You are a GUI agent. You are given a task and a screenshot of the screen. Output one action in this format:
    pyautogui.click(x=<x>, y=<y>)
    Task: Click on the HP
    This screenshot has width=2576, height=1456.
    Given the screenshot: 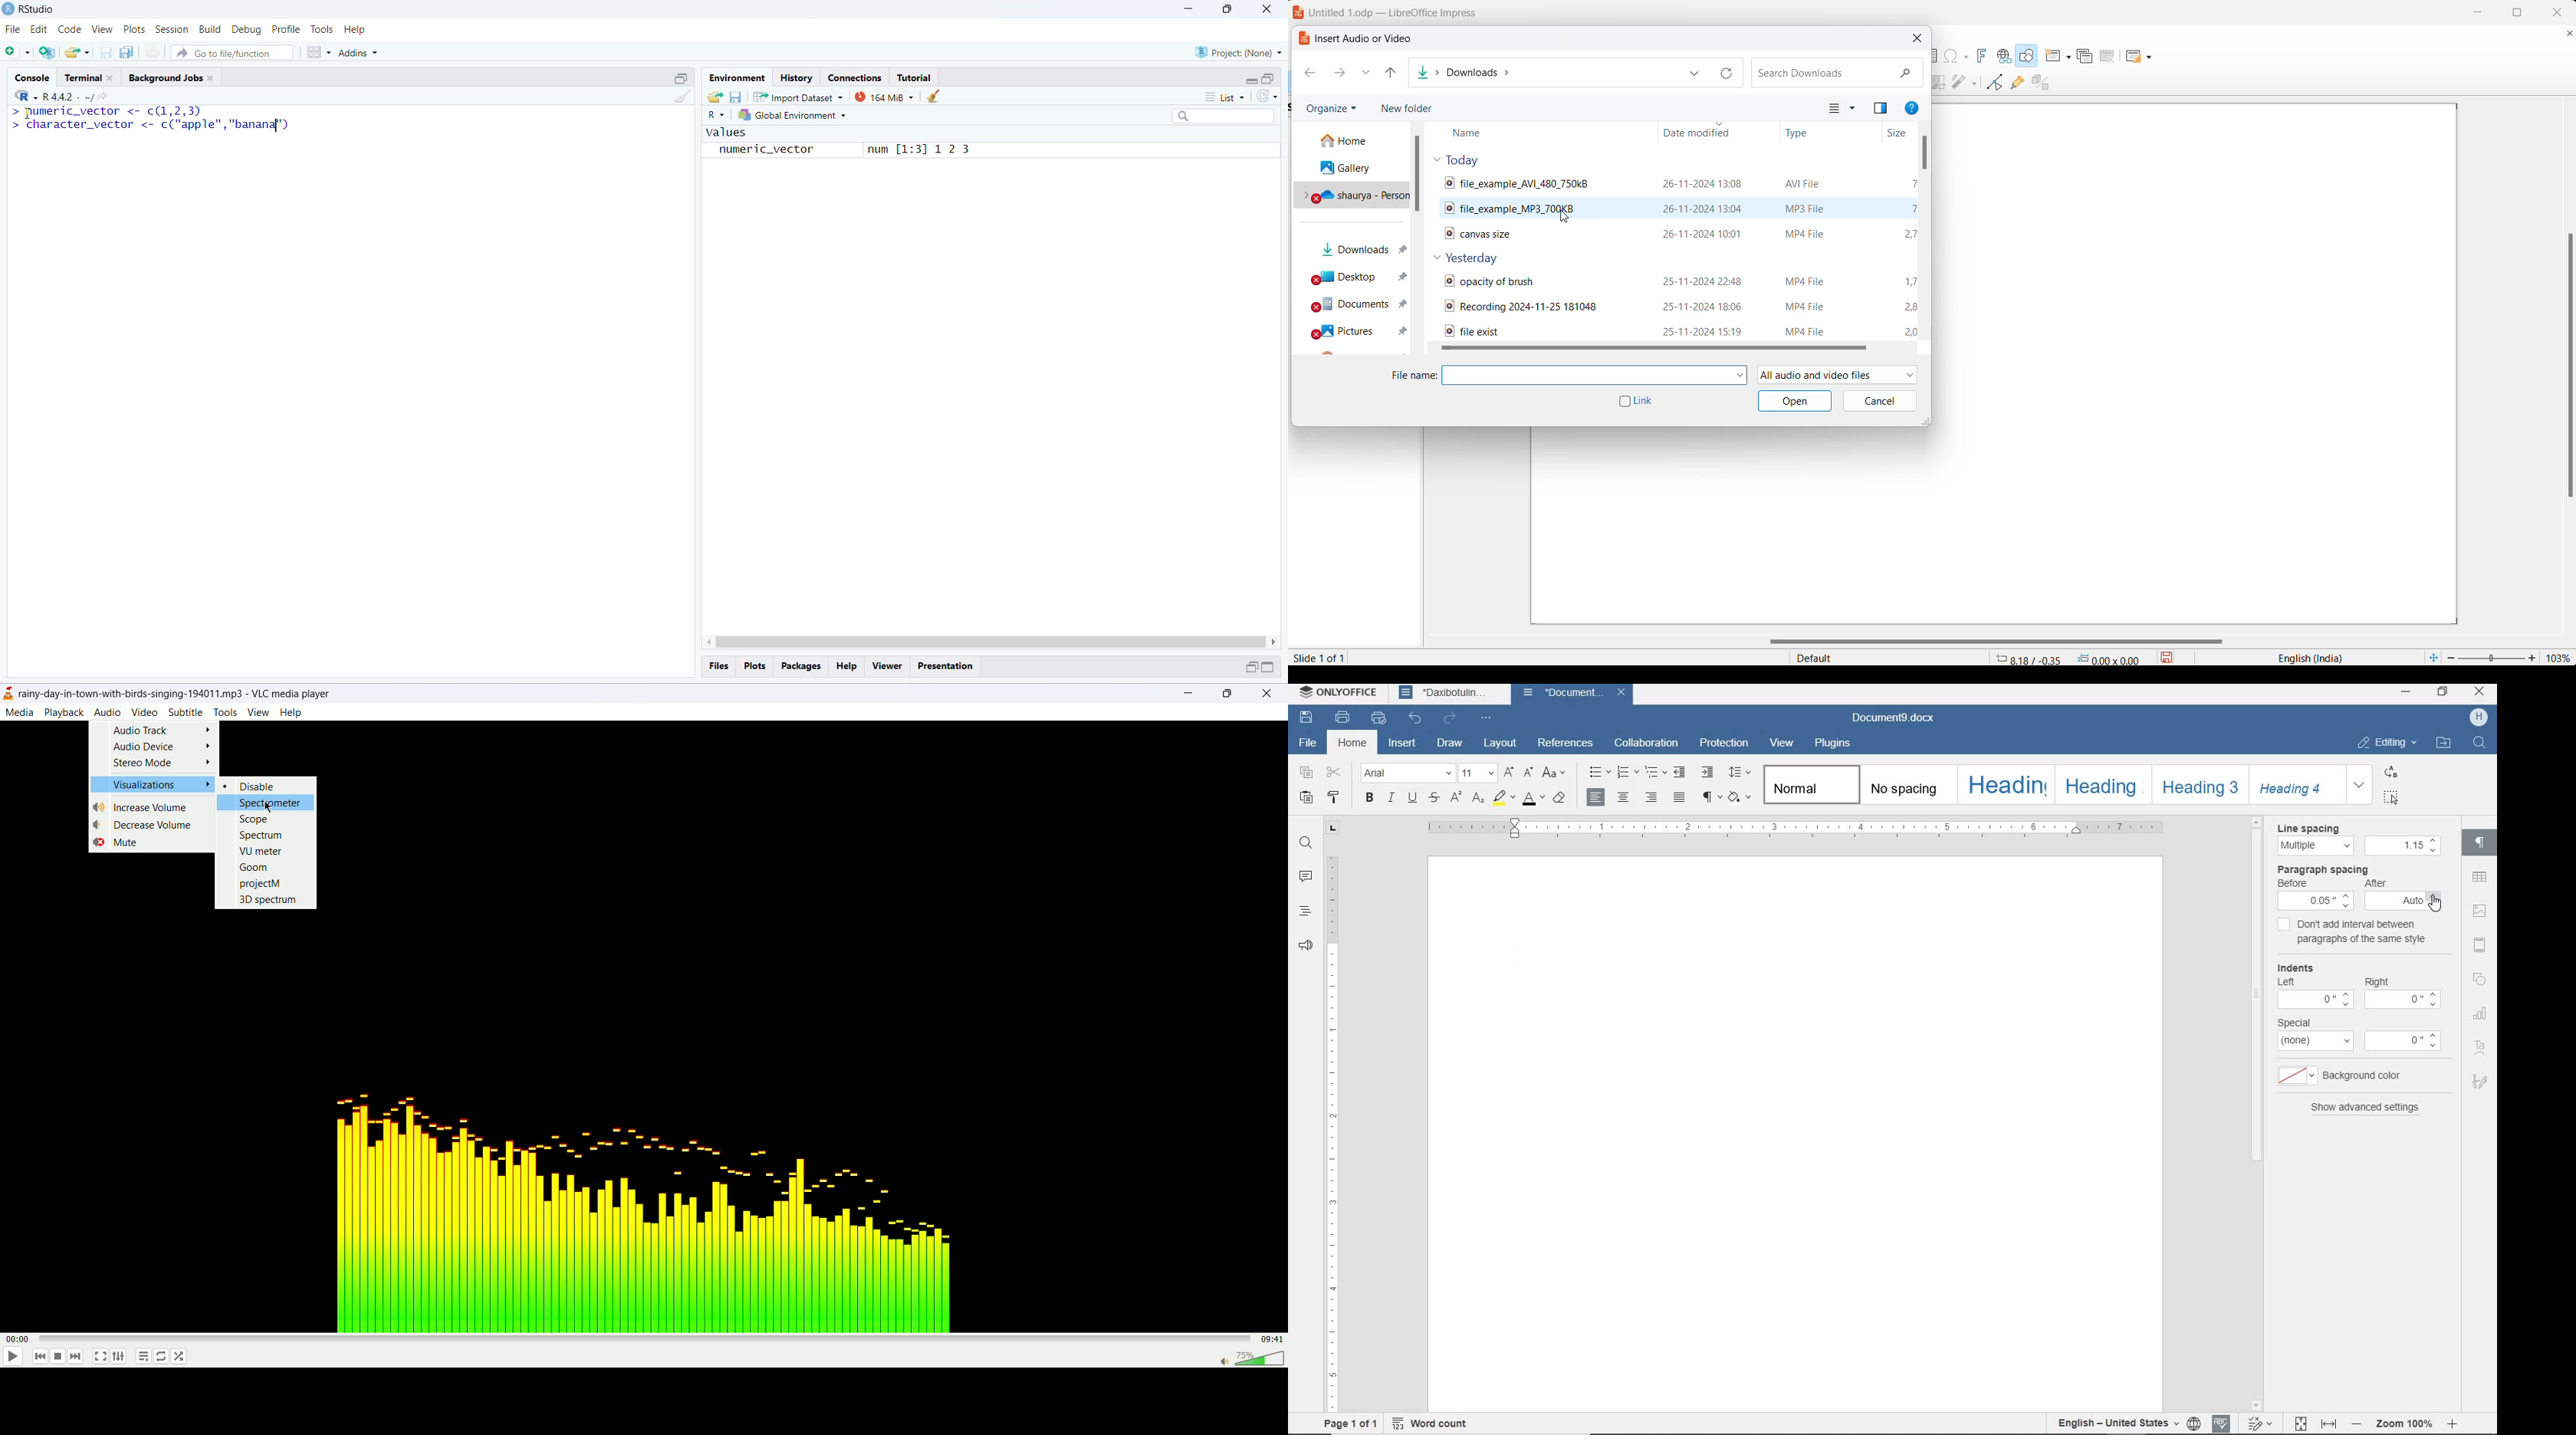 What is the action you would take?
    pyautogui.click(x=2478, y=718)
    